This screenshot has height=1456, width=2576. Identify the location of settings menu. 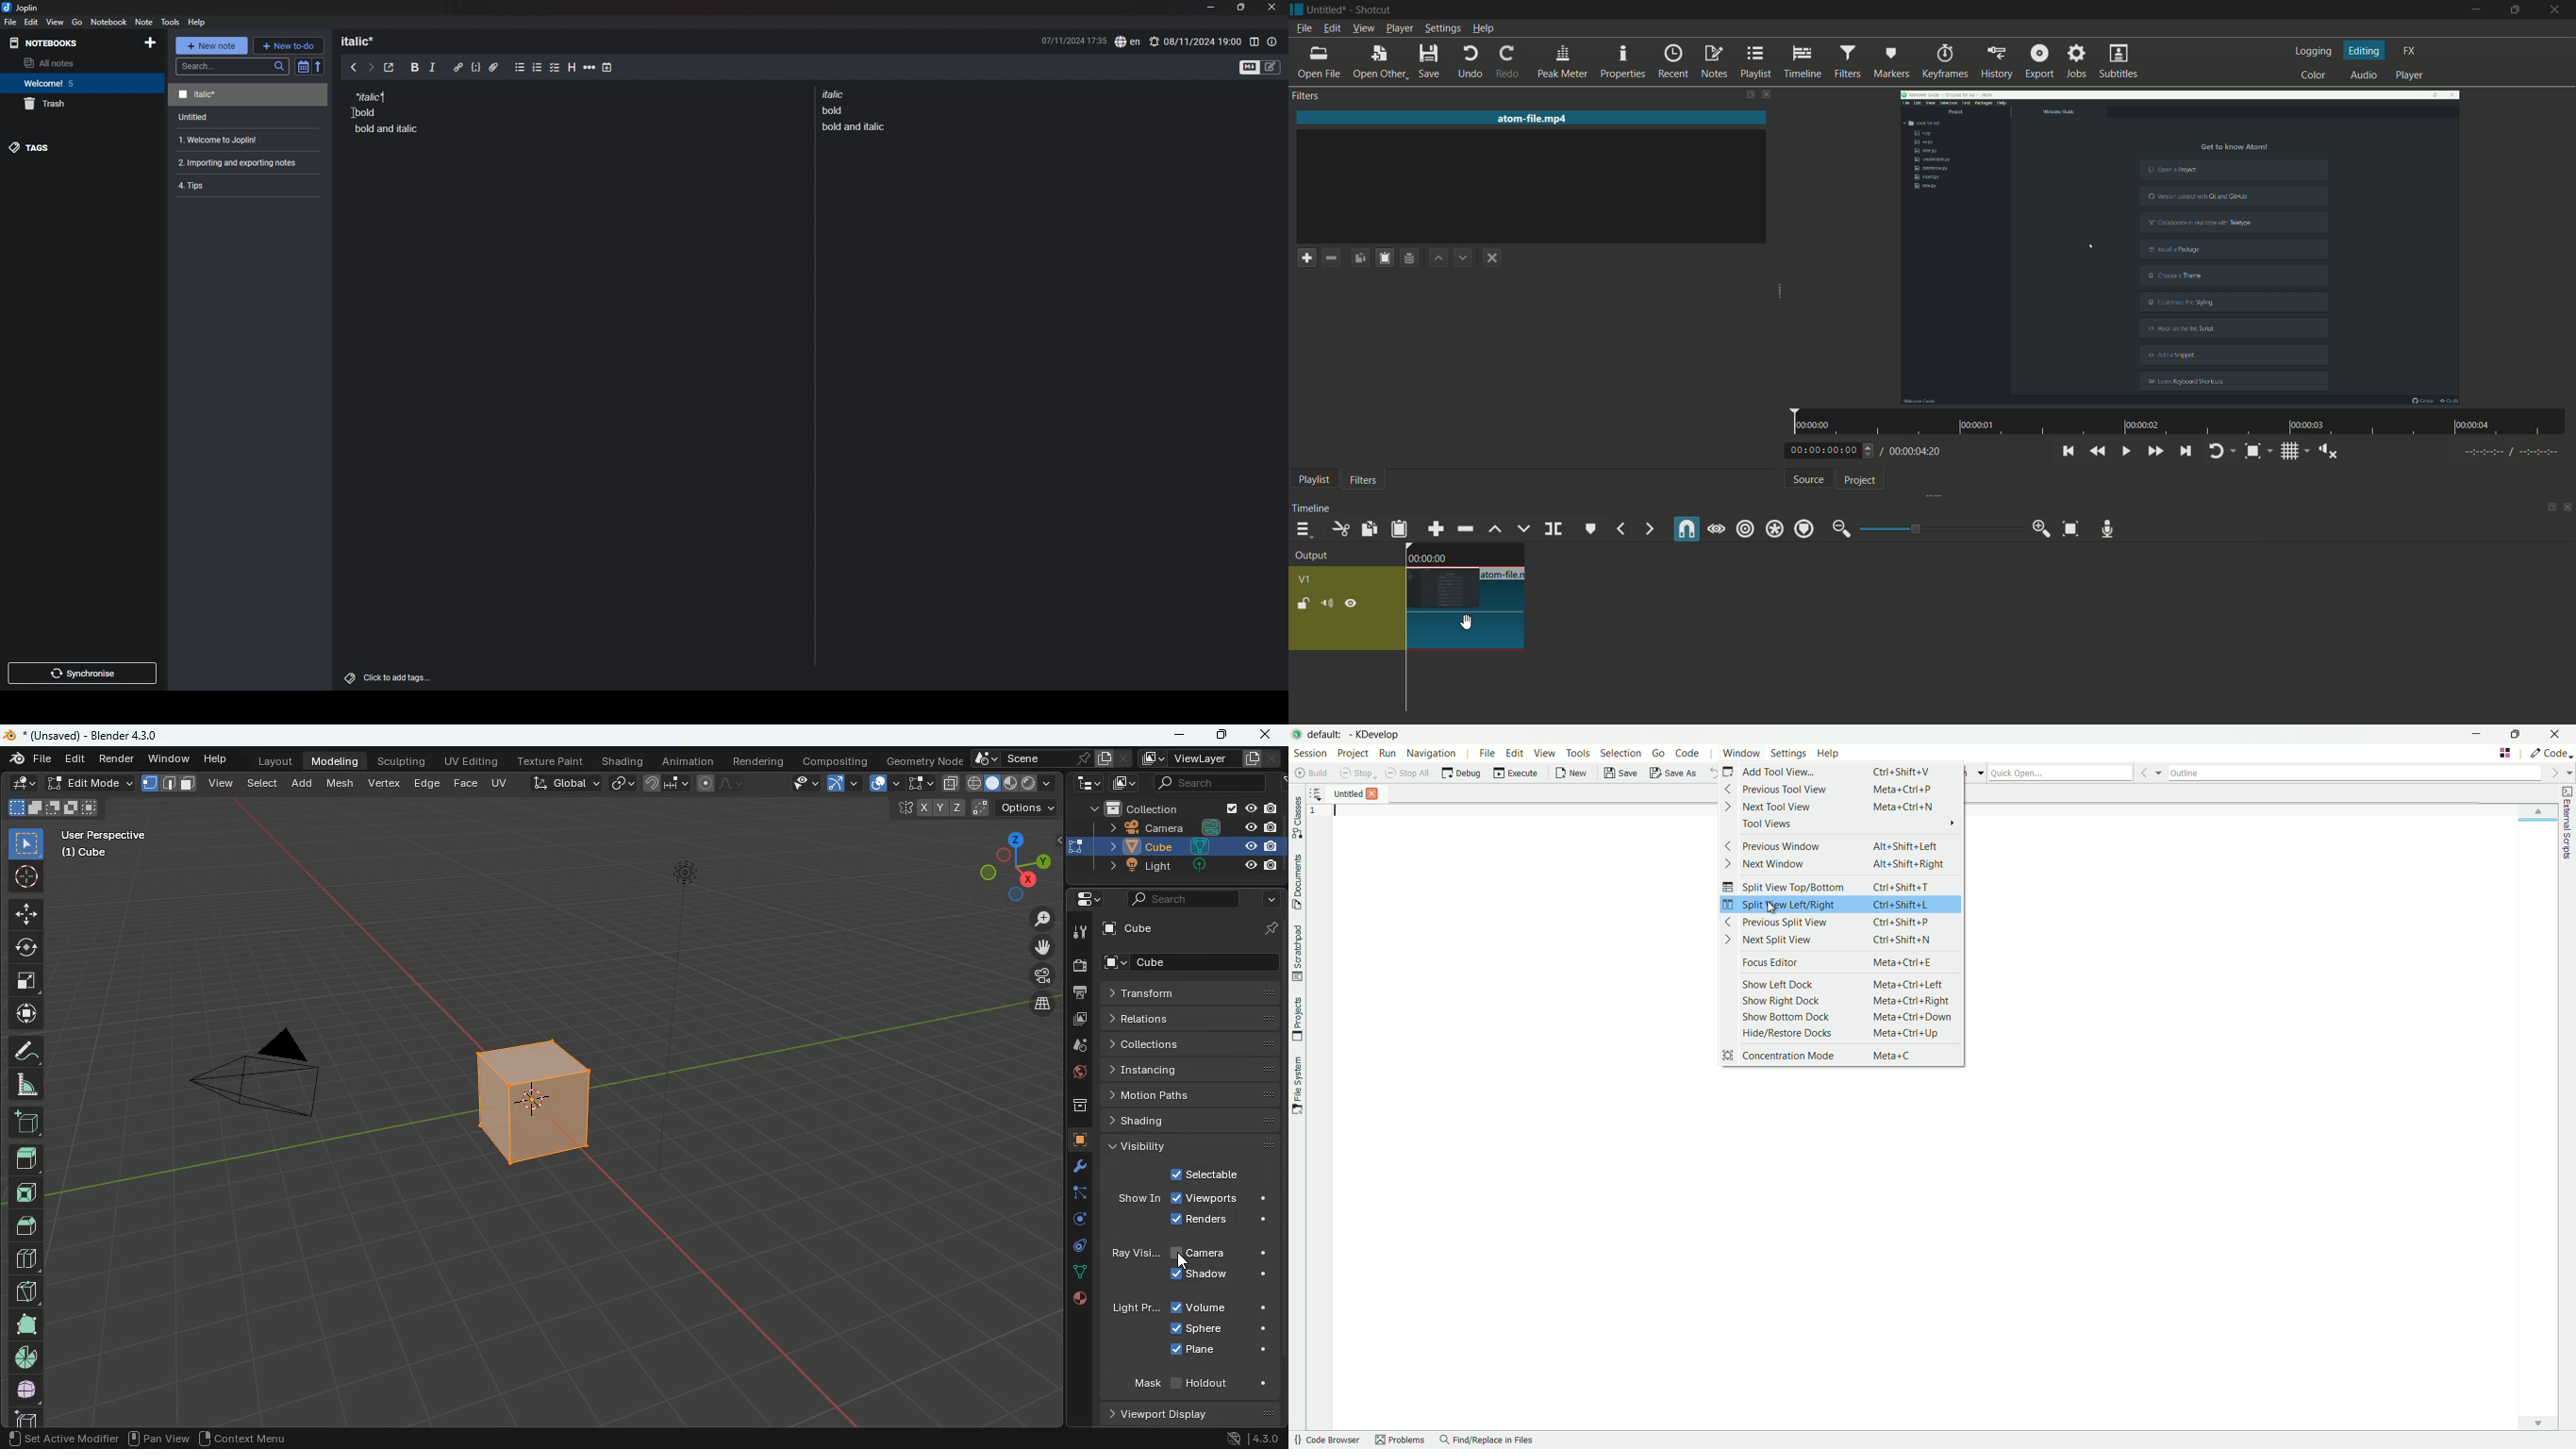
(1443, 28).